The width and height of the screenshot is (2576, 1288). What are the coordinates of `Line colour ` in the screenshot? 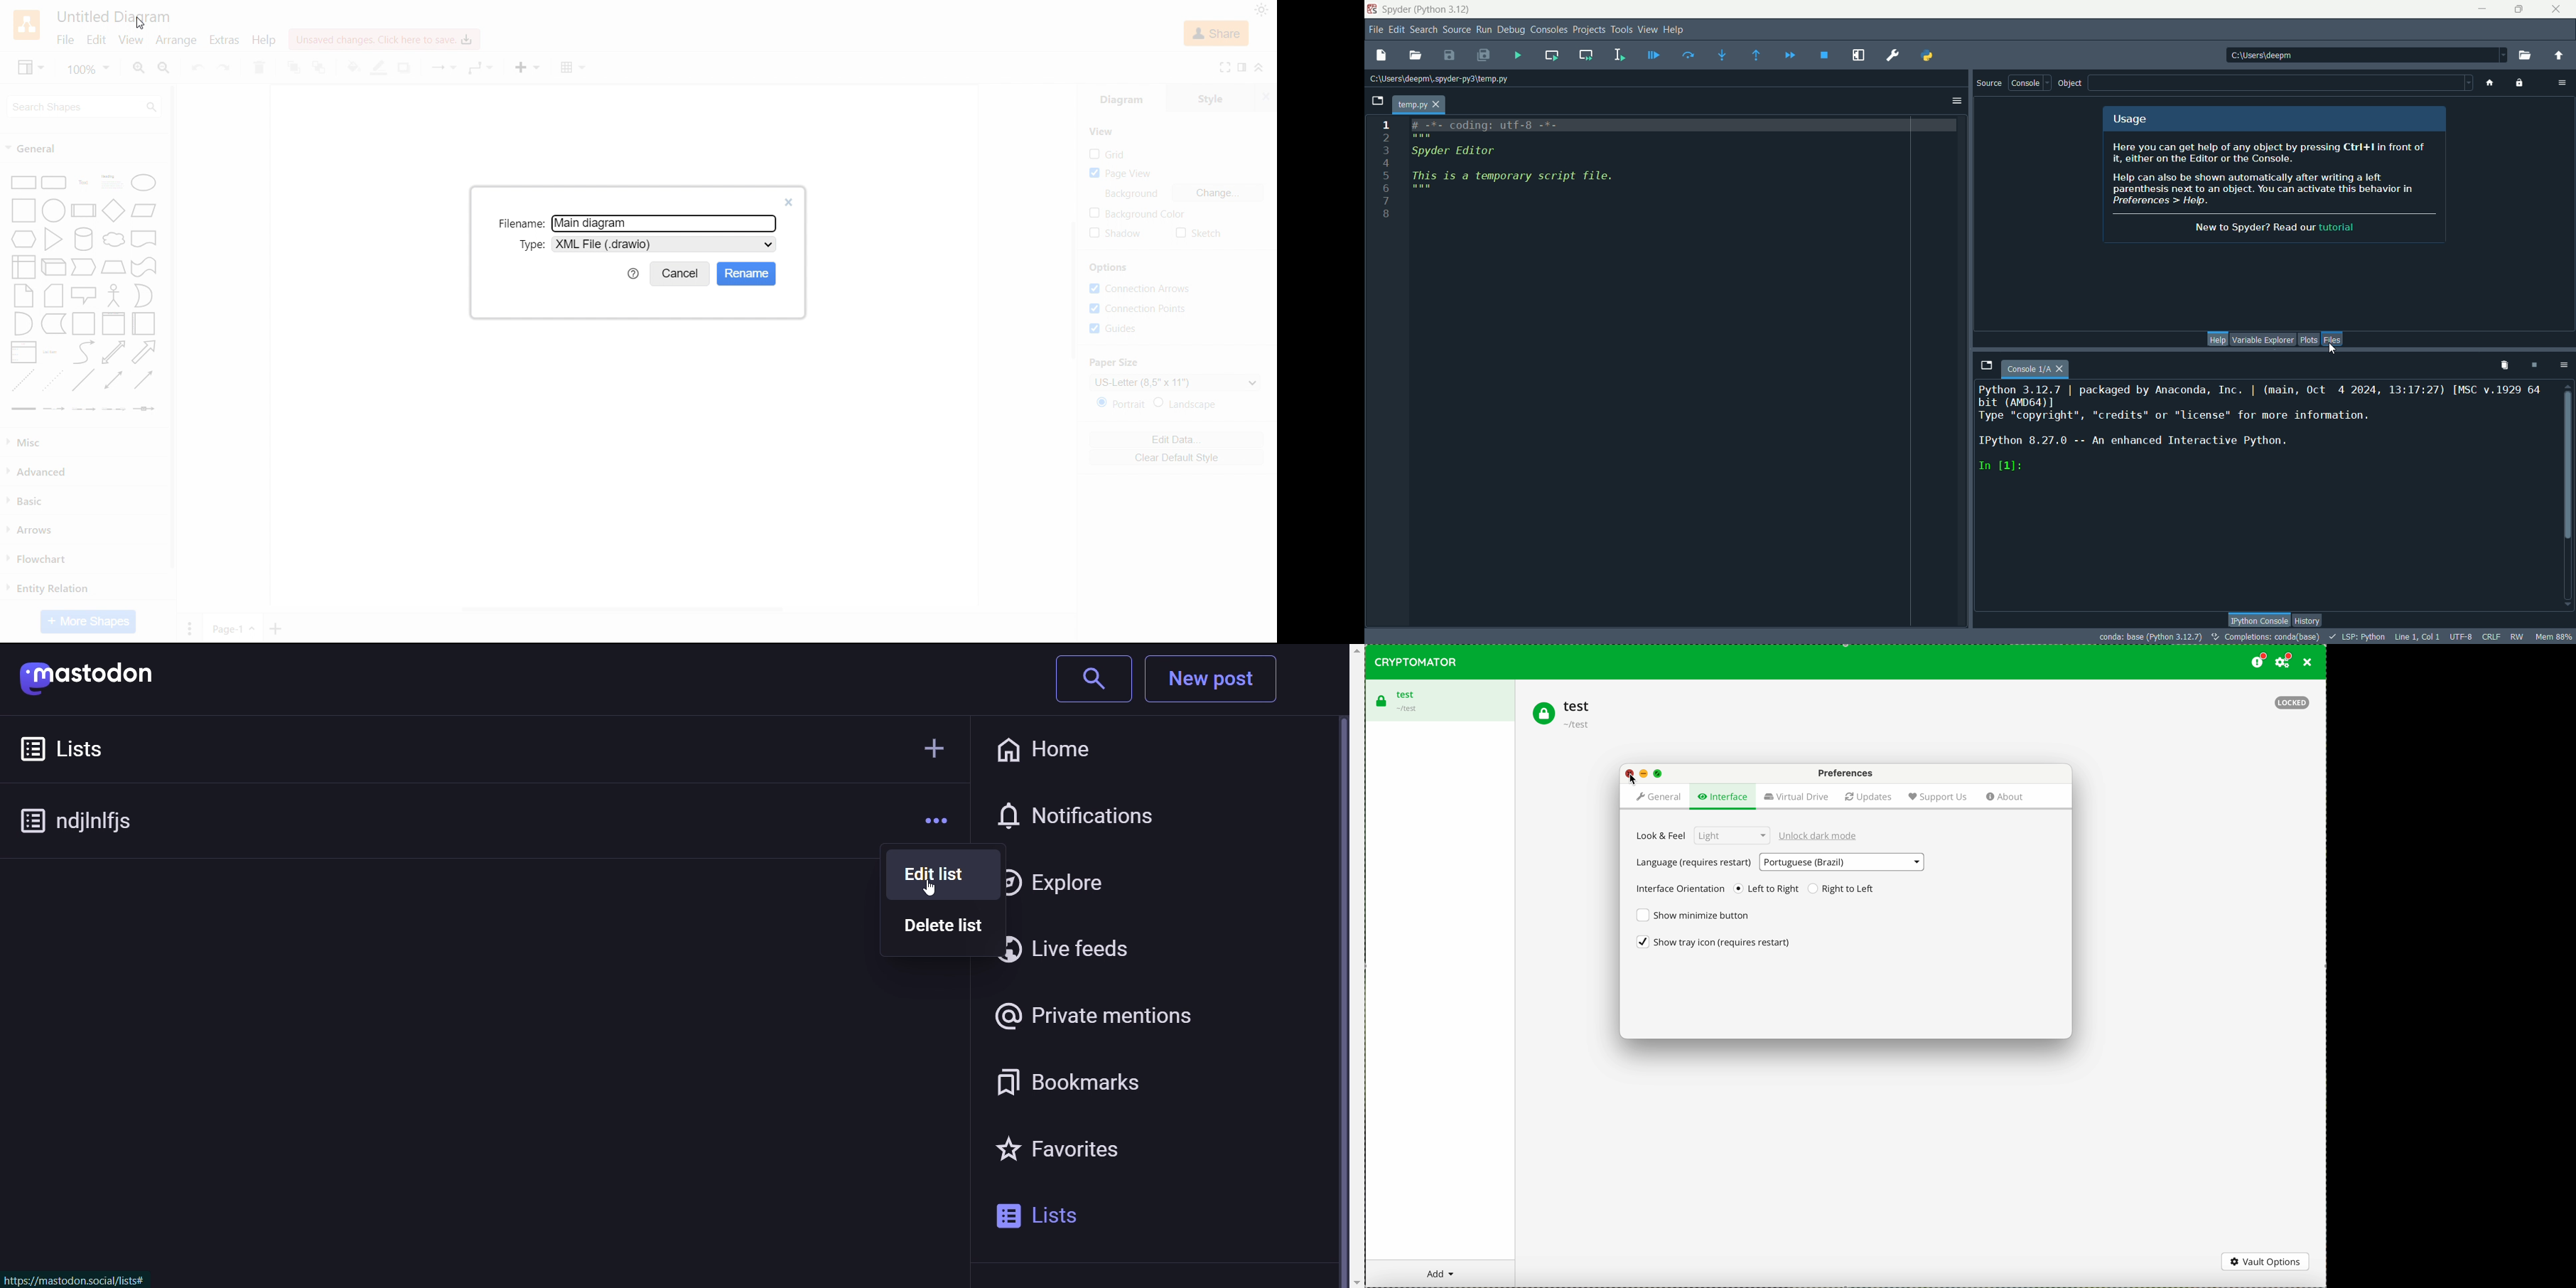 It's located at (380, 69).